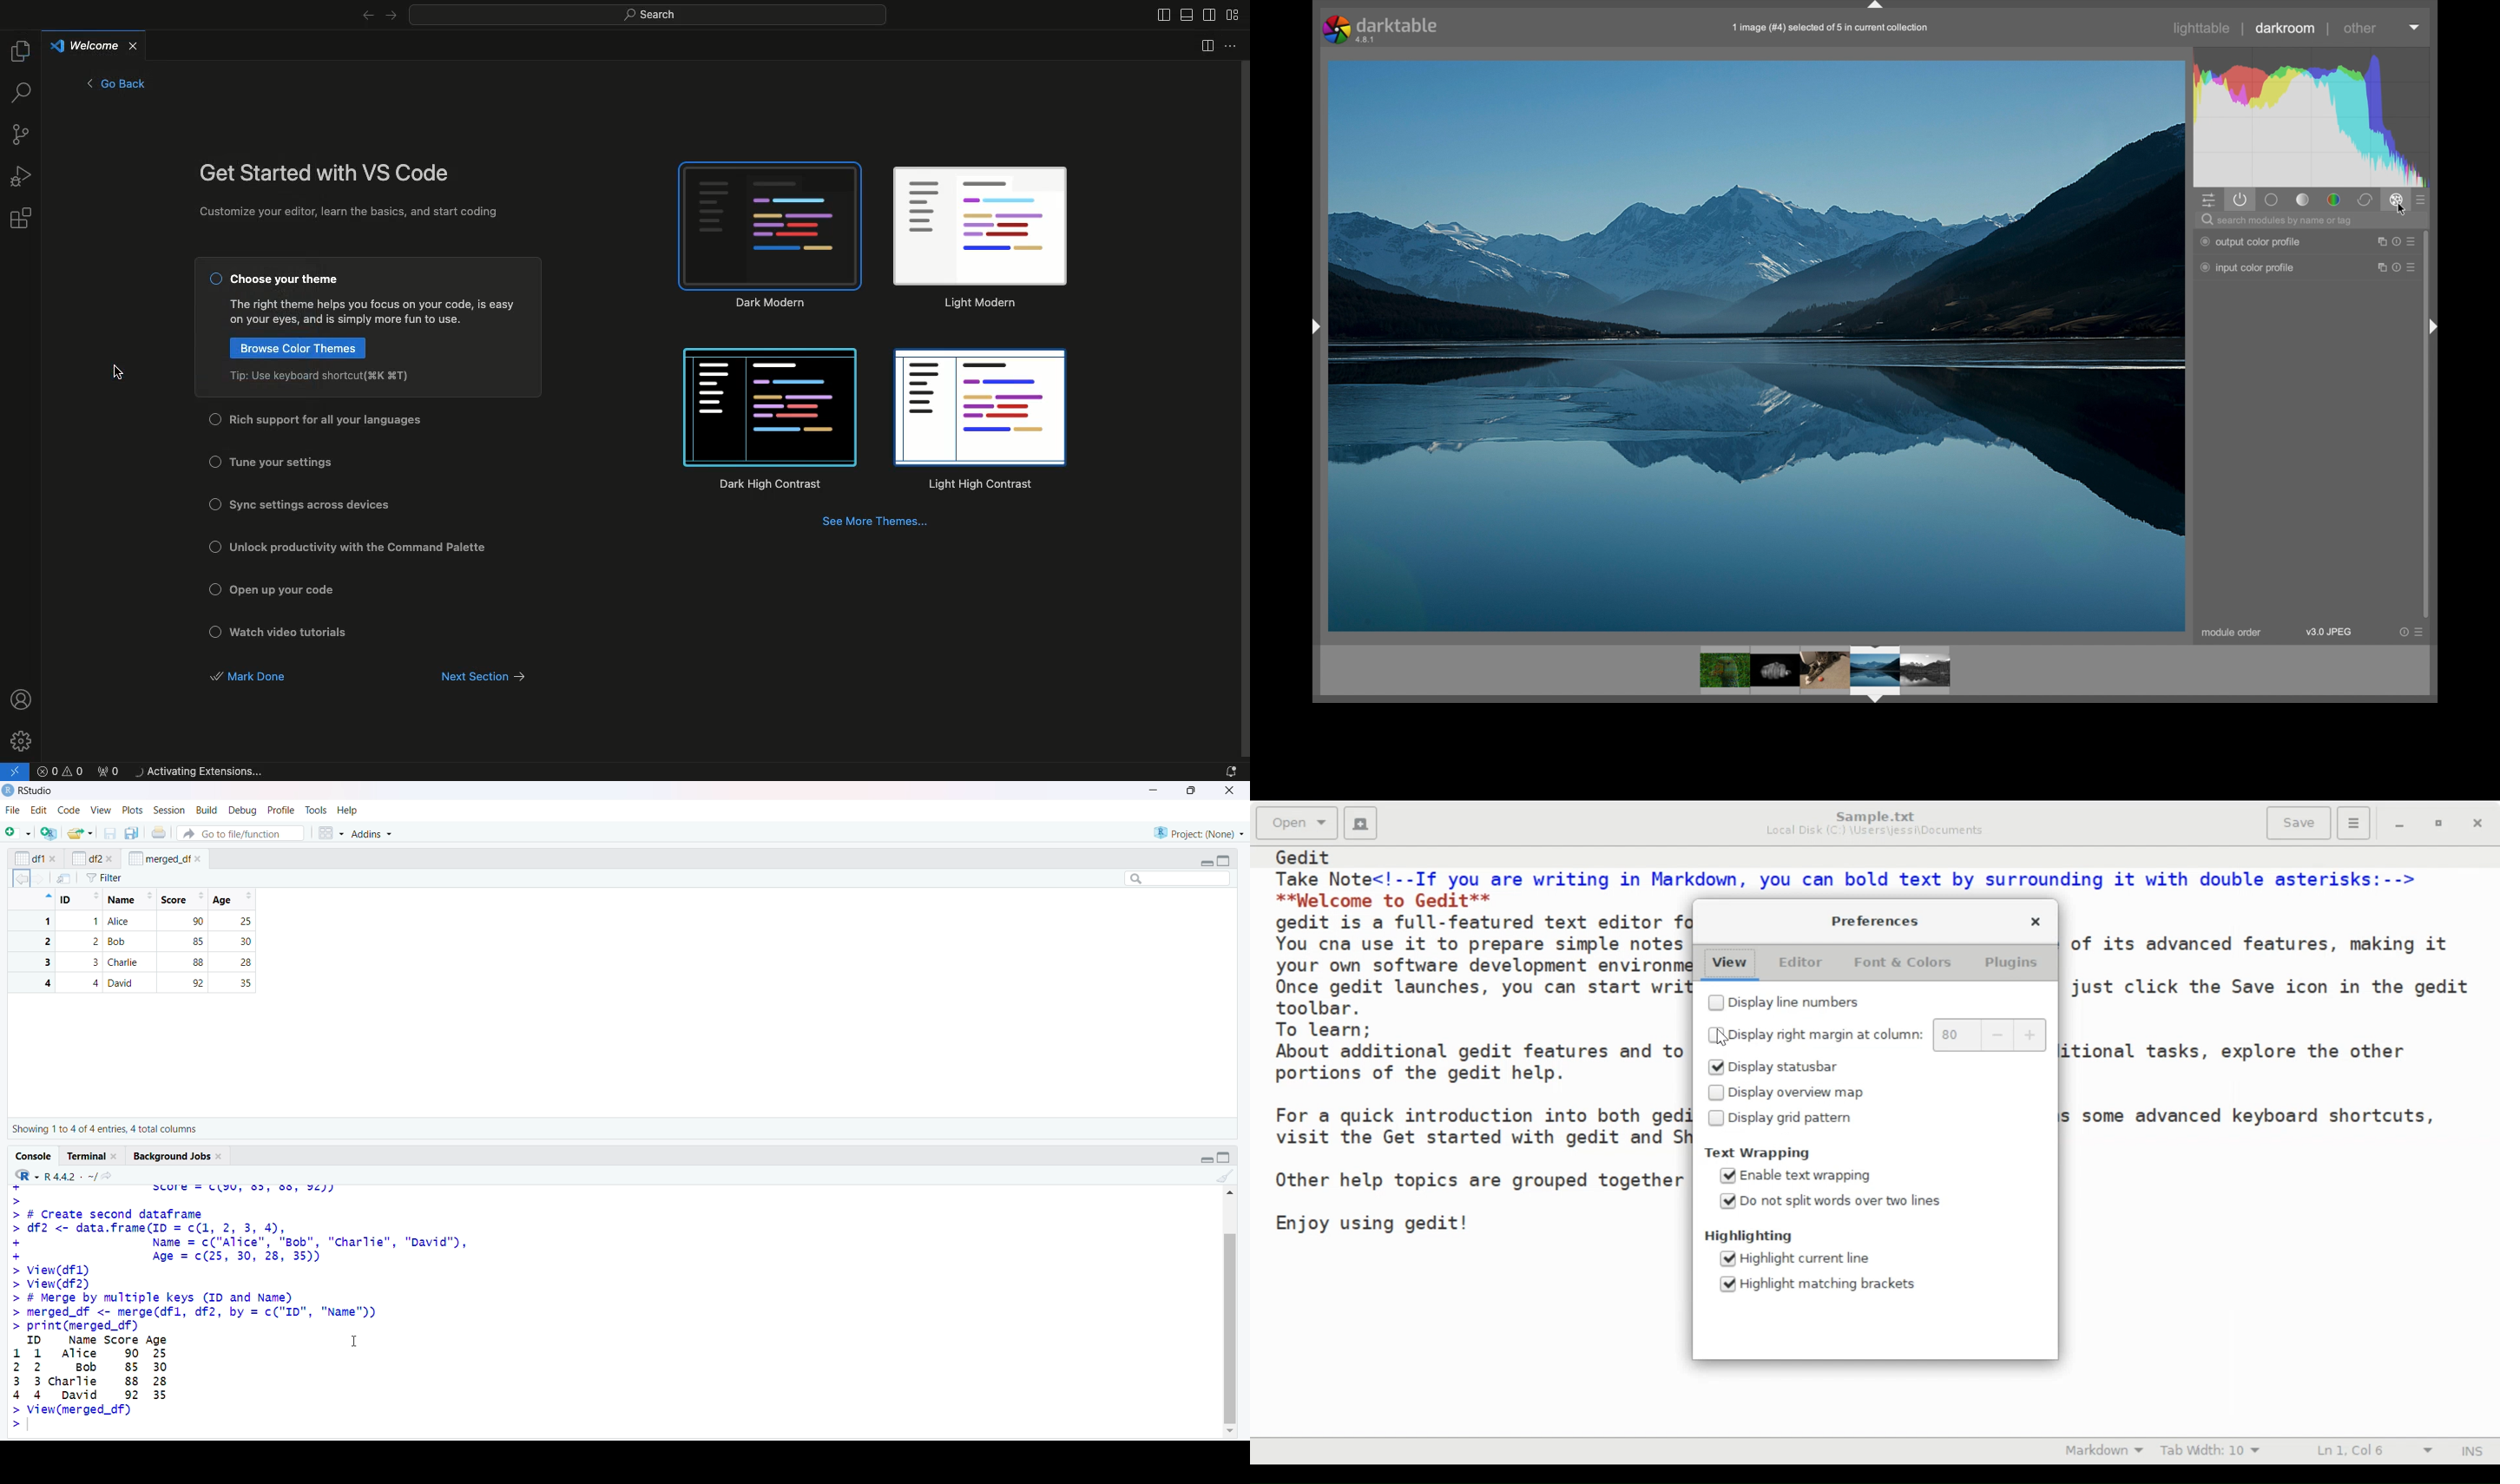 The height and width of the screenshot is (1484, 2520). Describe the element at coordinates (21, 879) in the screenshot. I see `backward` at that location.